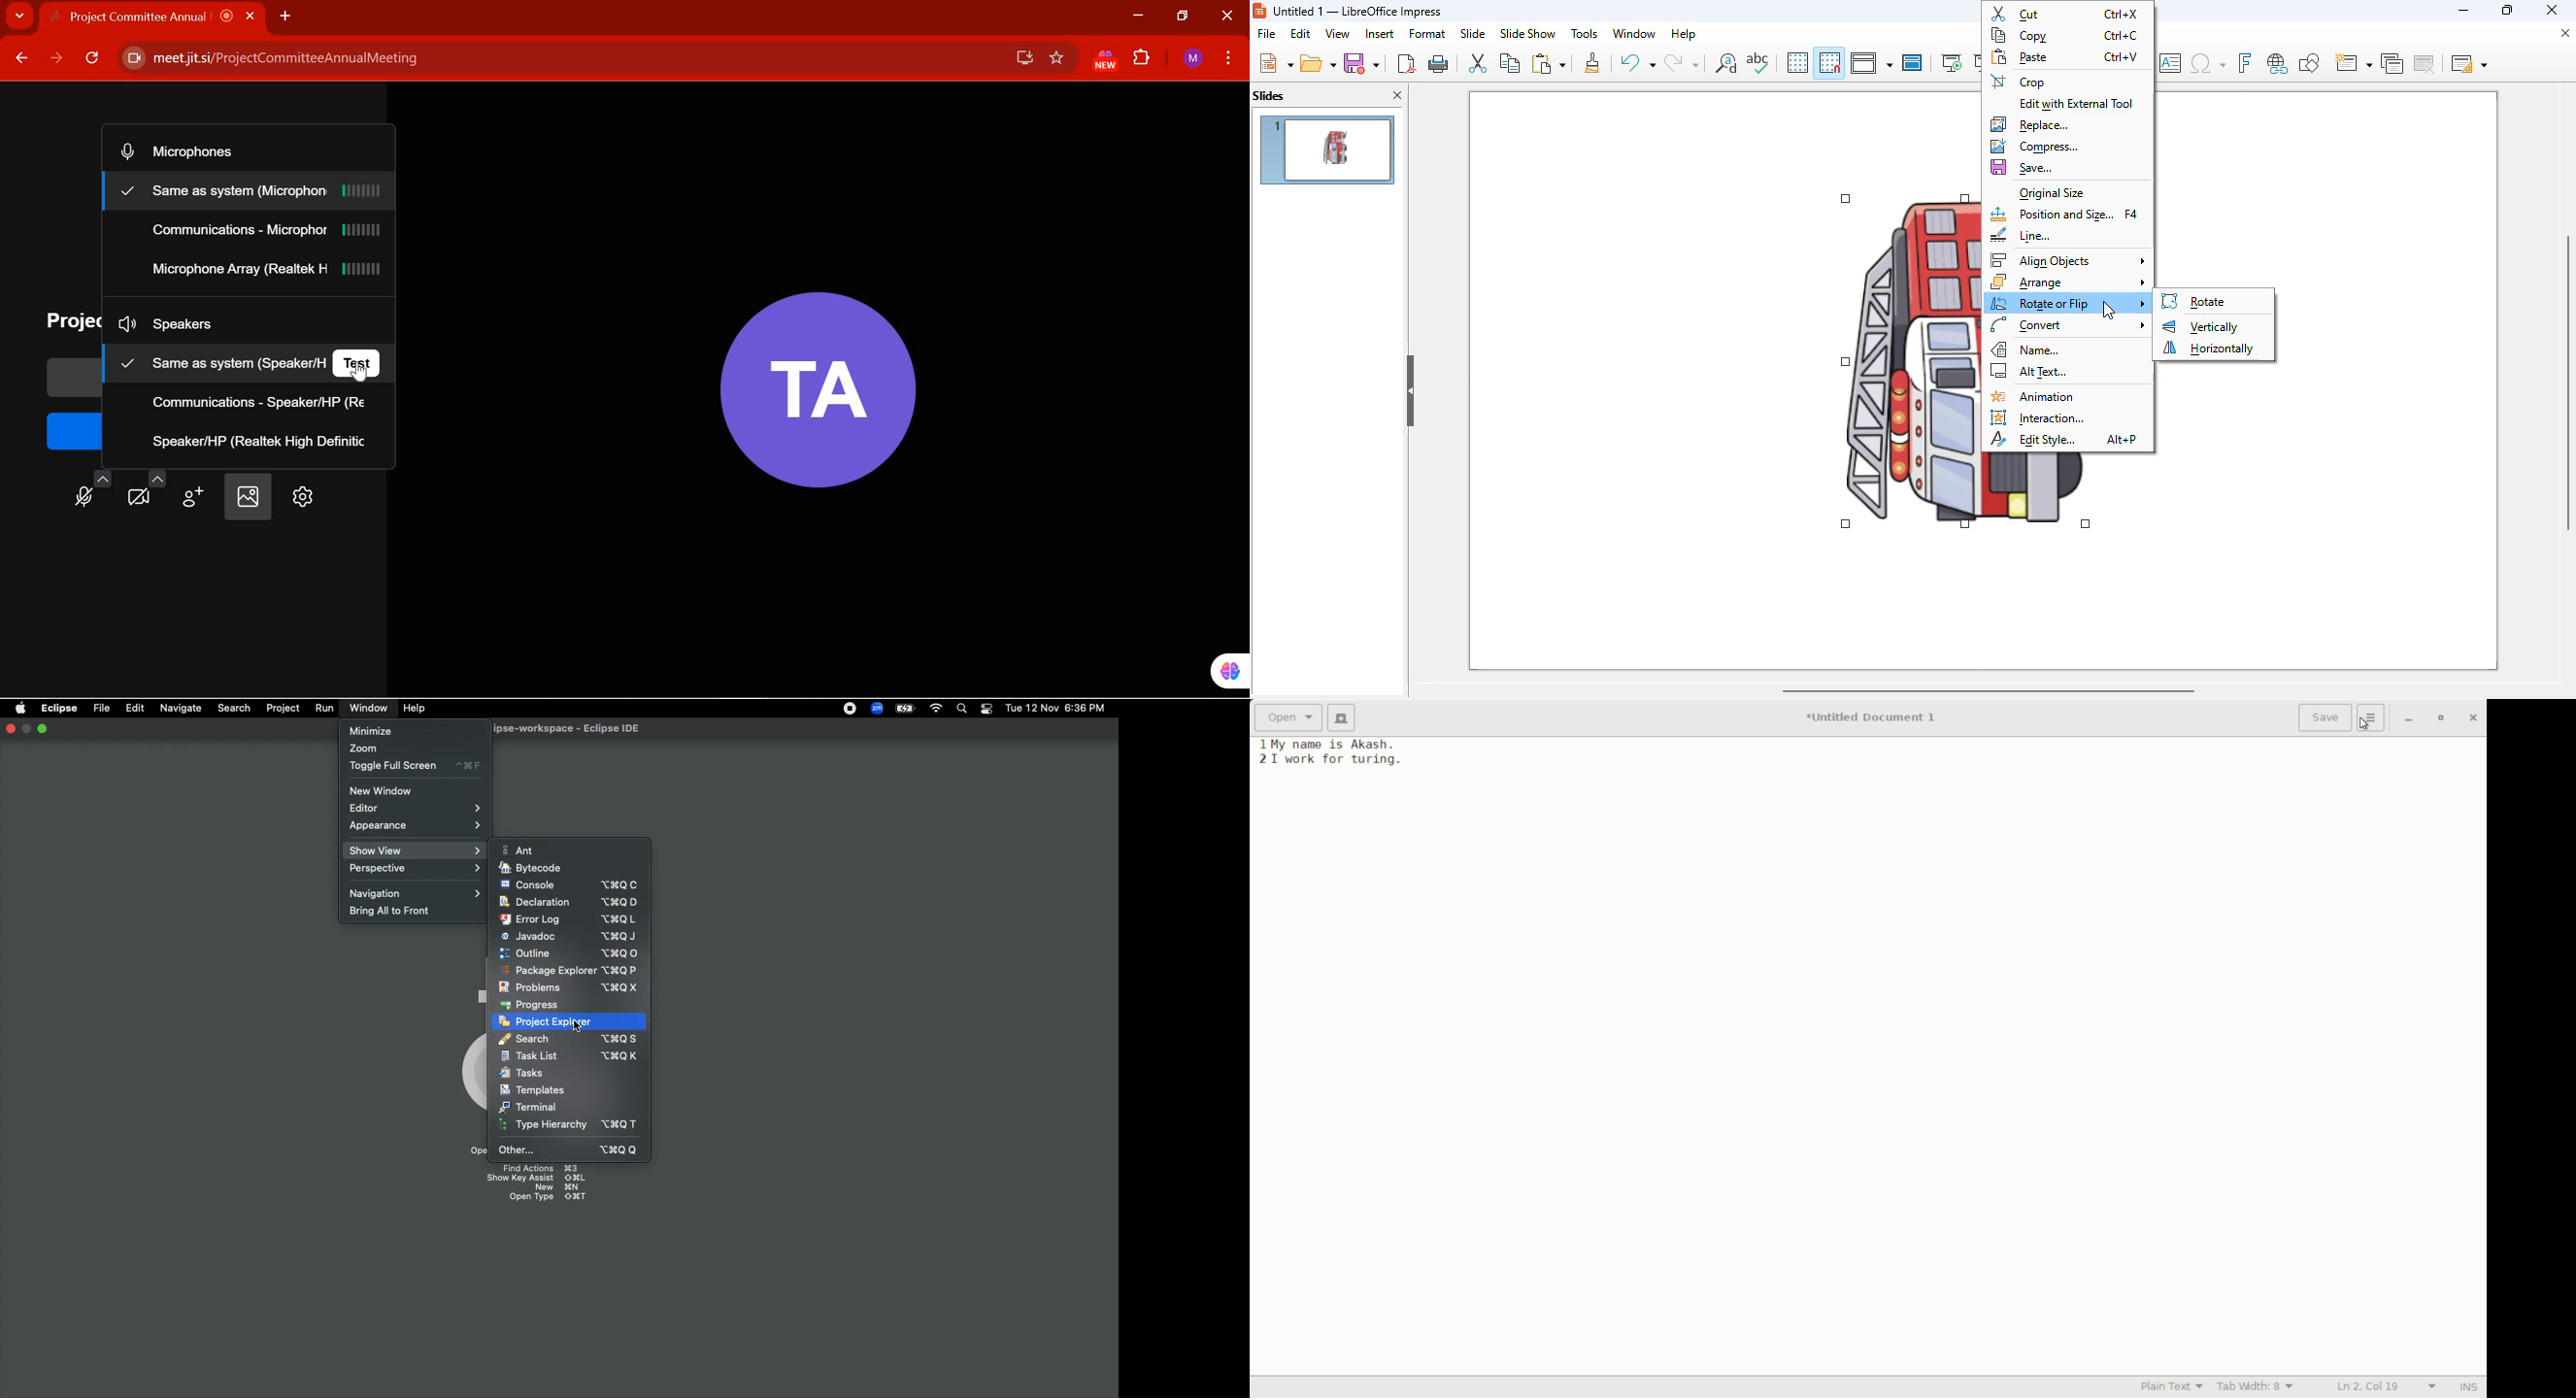 This screenshot has width=2576, height=1400. What do you see at coordinates (529, 1107) in the screenshot?
I see `Terminal` at bounding box center [529, 1107].